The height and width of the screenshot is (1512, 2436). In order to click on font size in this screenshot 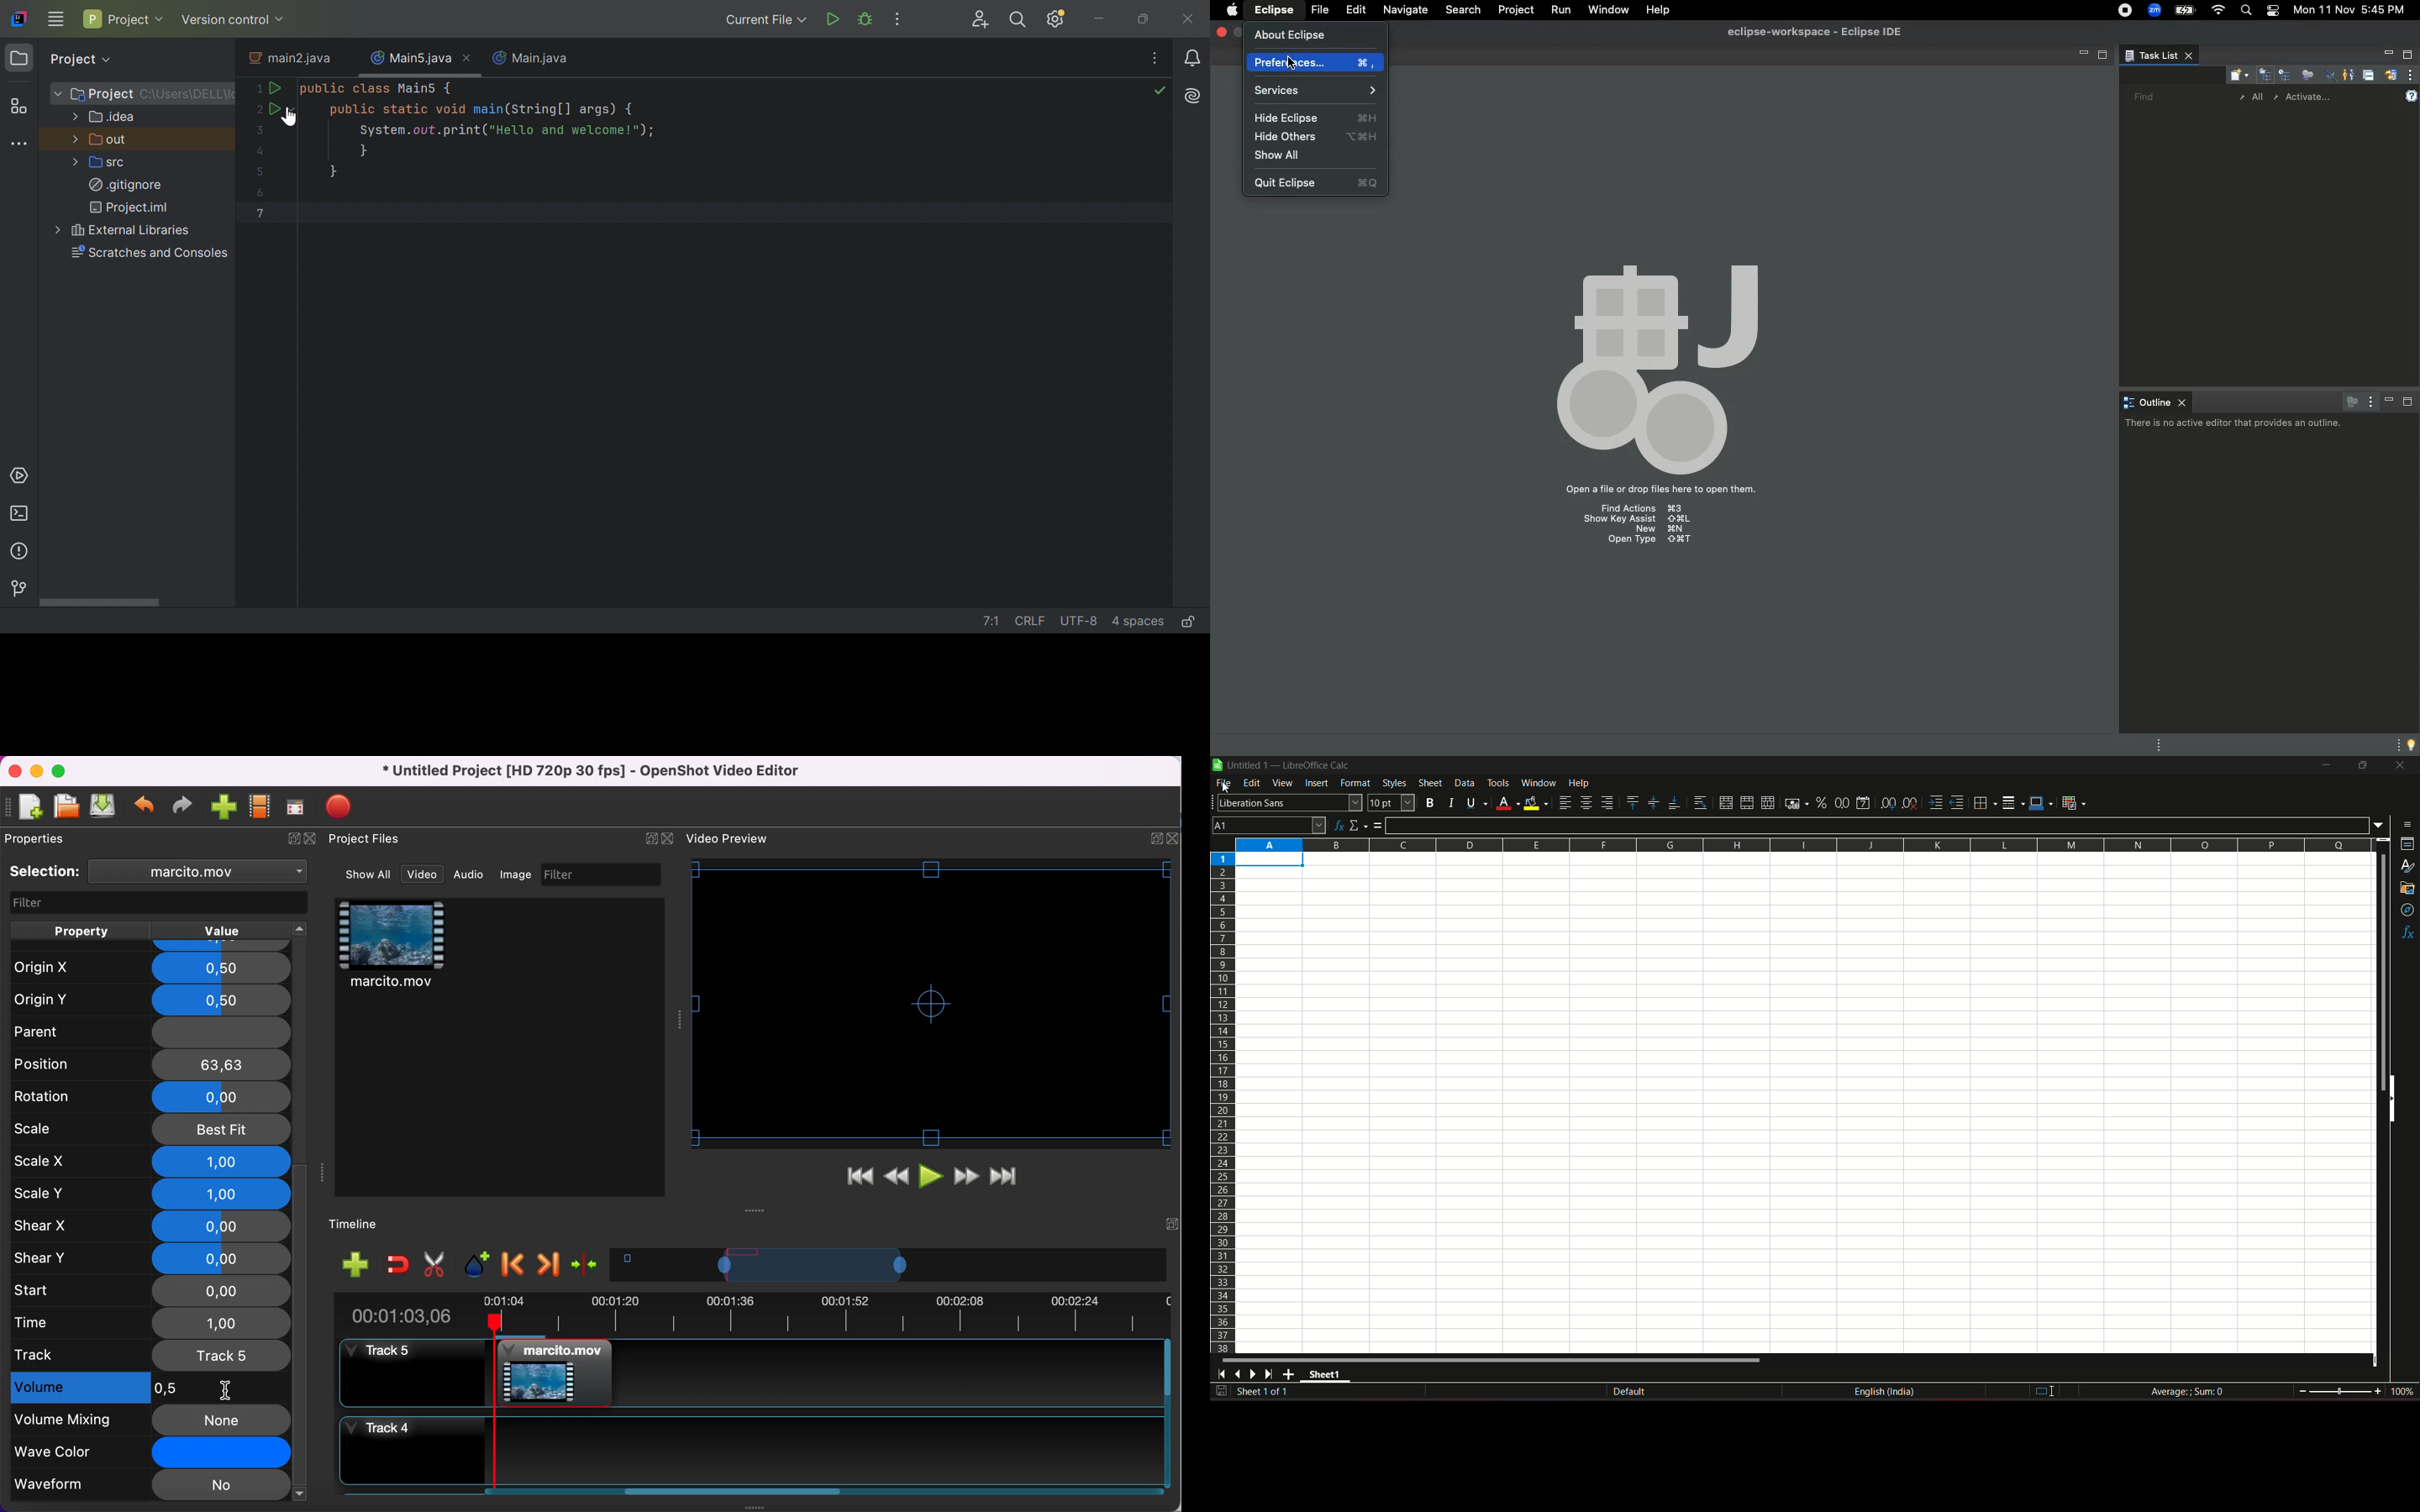, I will do `click(1392, 803)`.